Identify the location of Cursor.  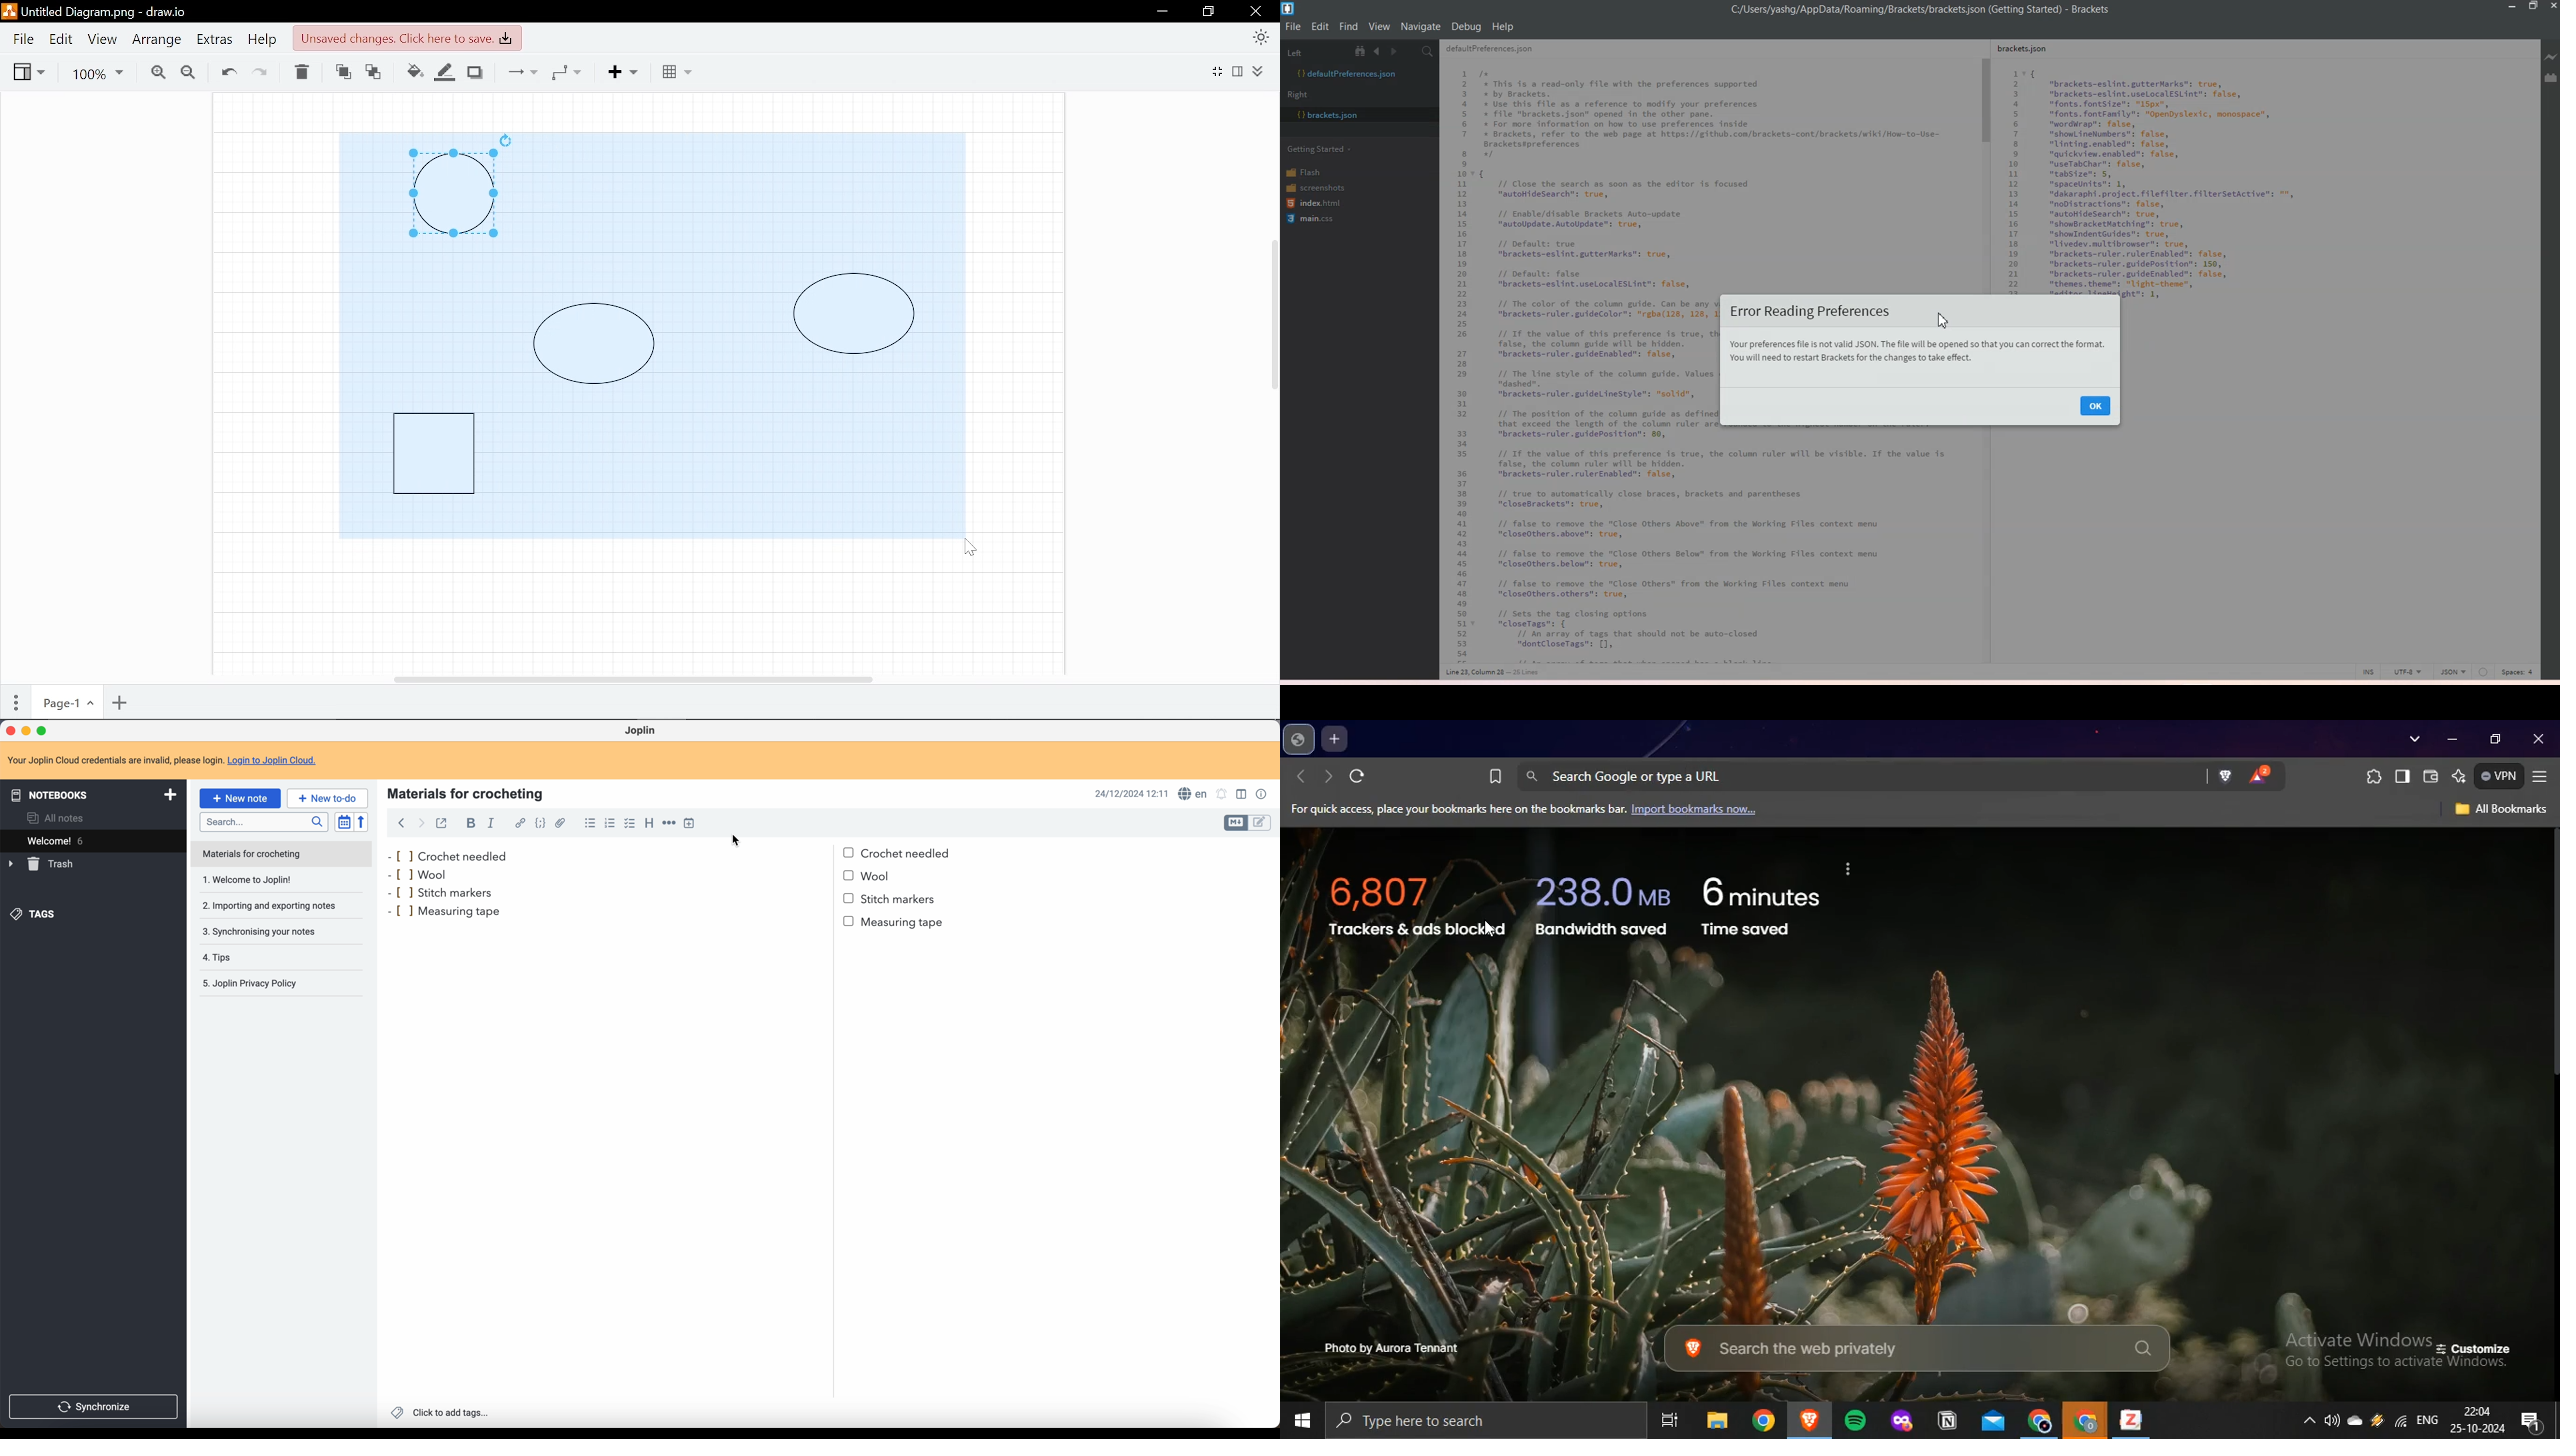
(969, 548).